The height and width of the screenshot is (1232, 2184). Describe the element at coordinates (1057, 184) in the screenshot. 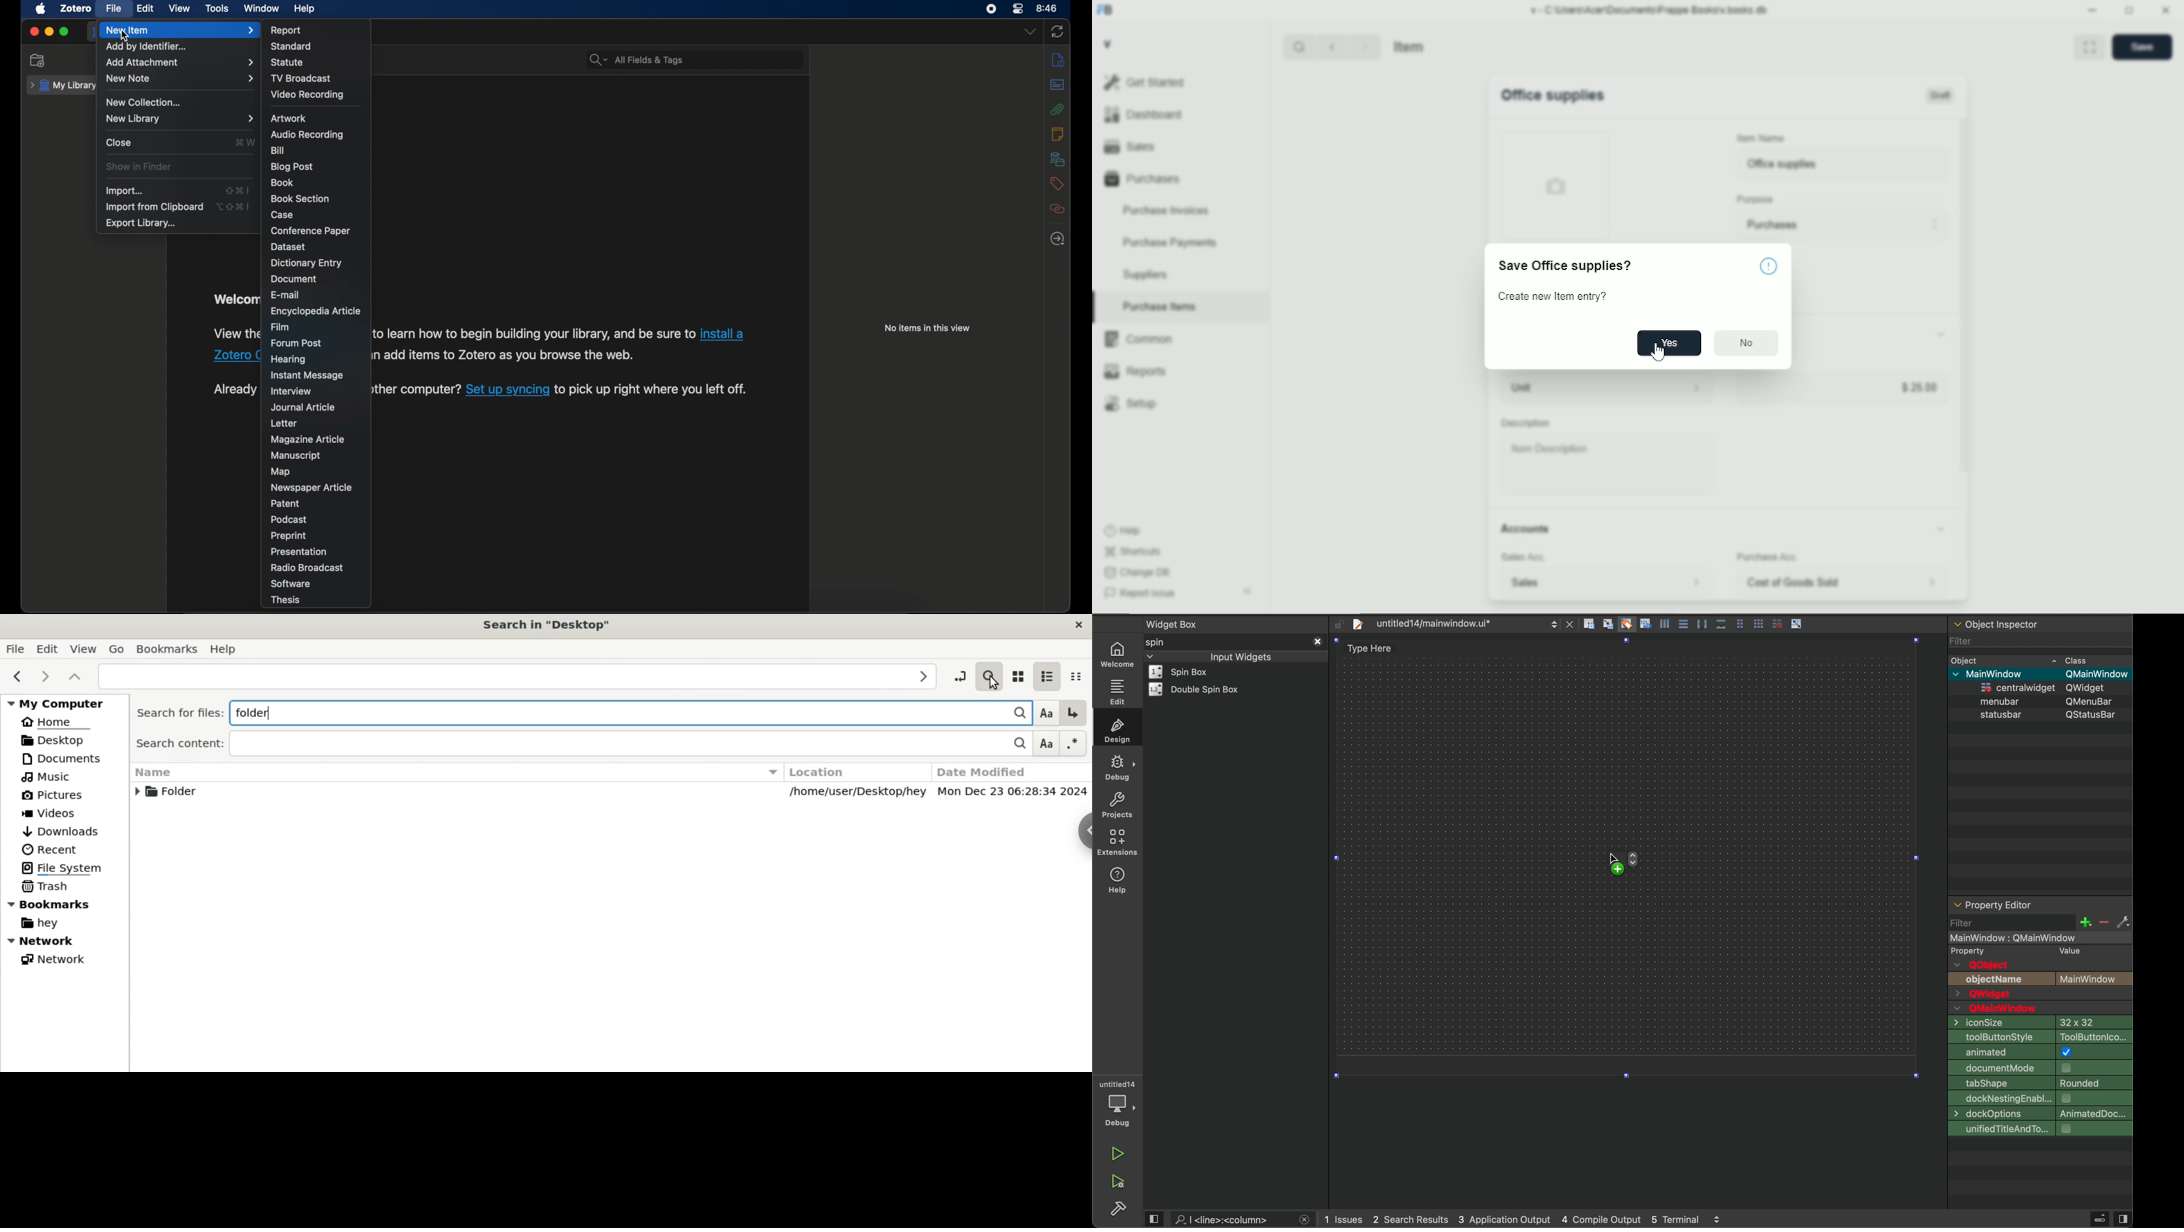

I see `tags` at that location.